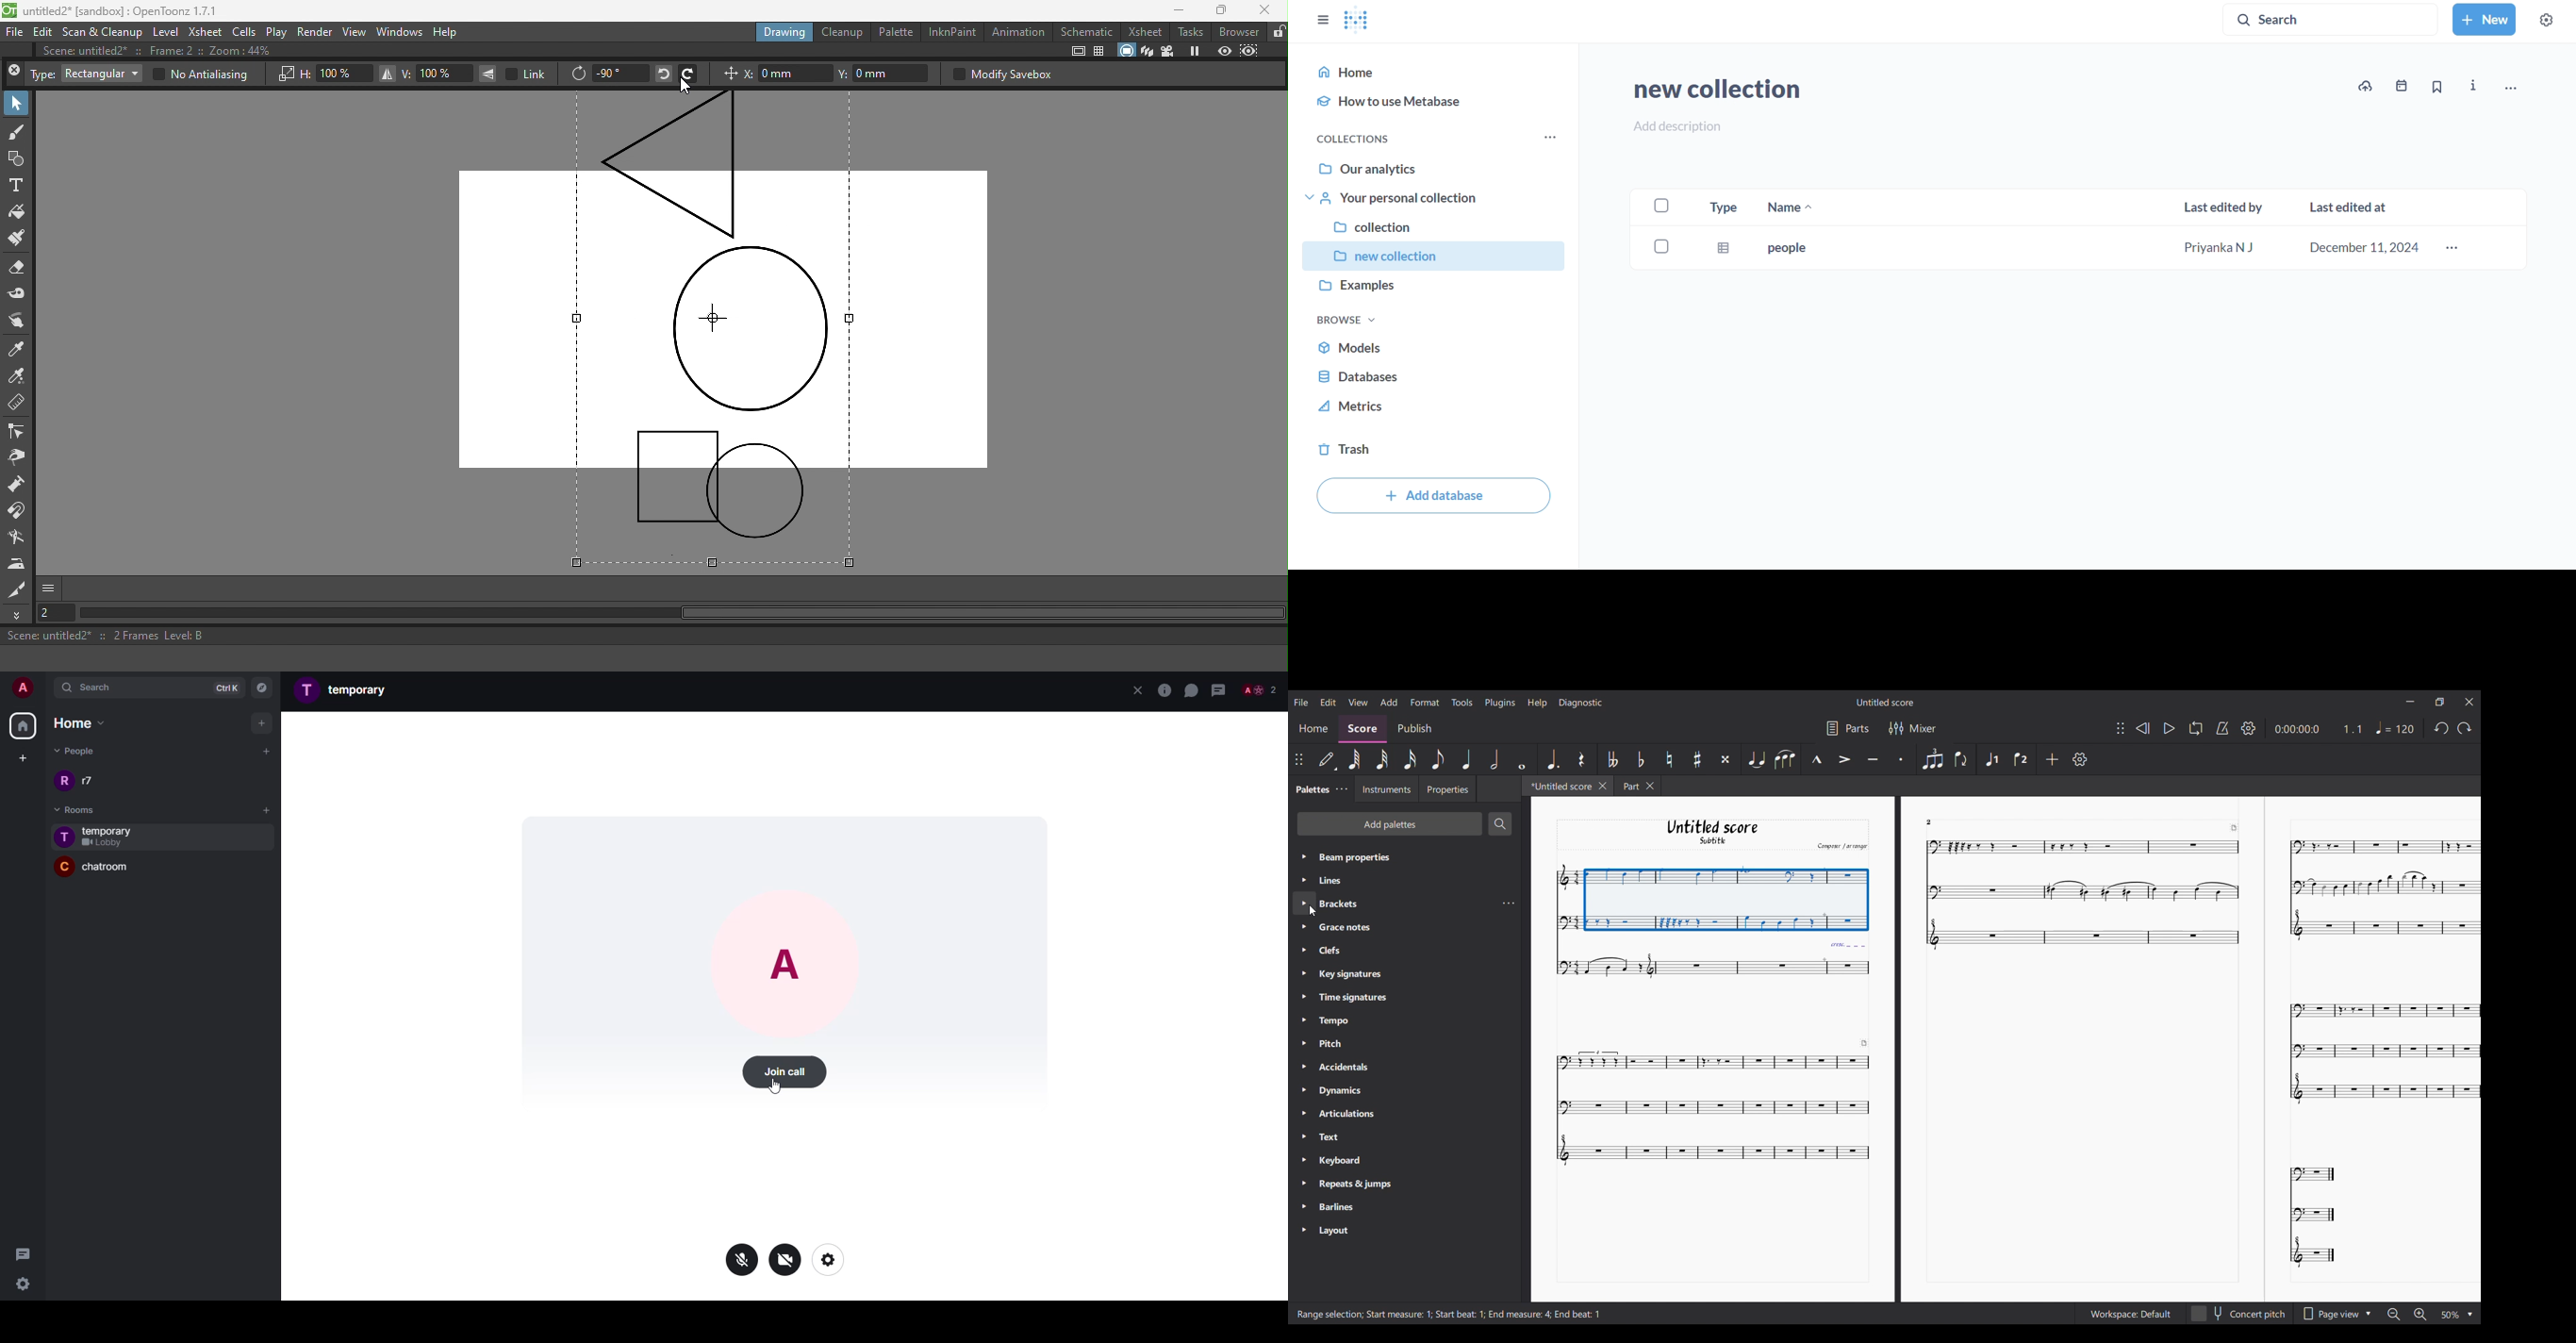 Image resolution: width=2576 pixels, height=1344 pixels. I want to click on , so click(1302, 1000).